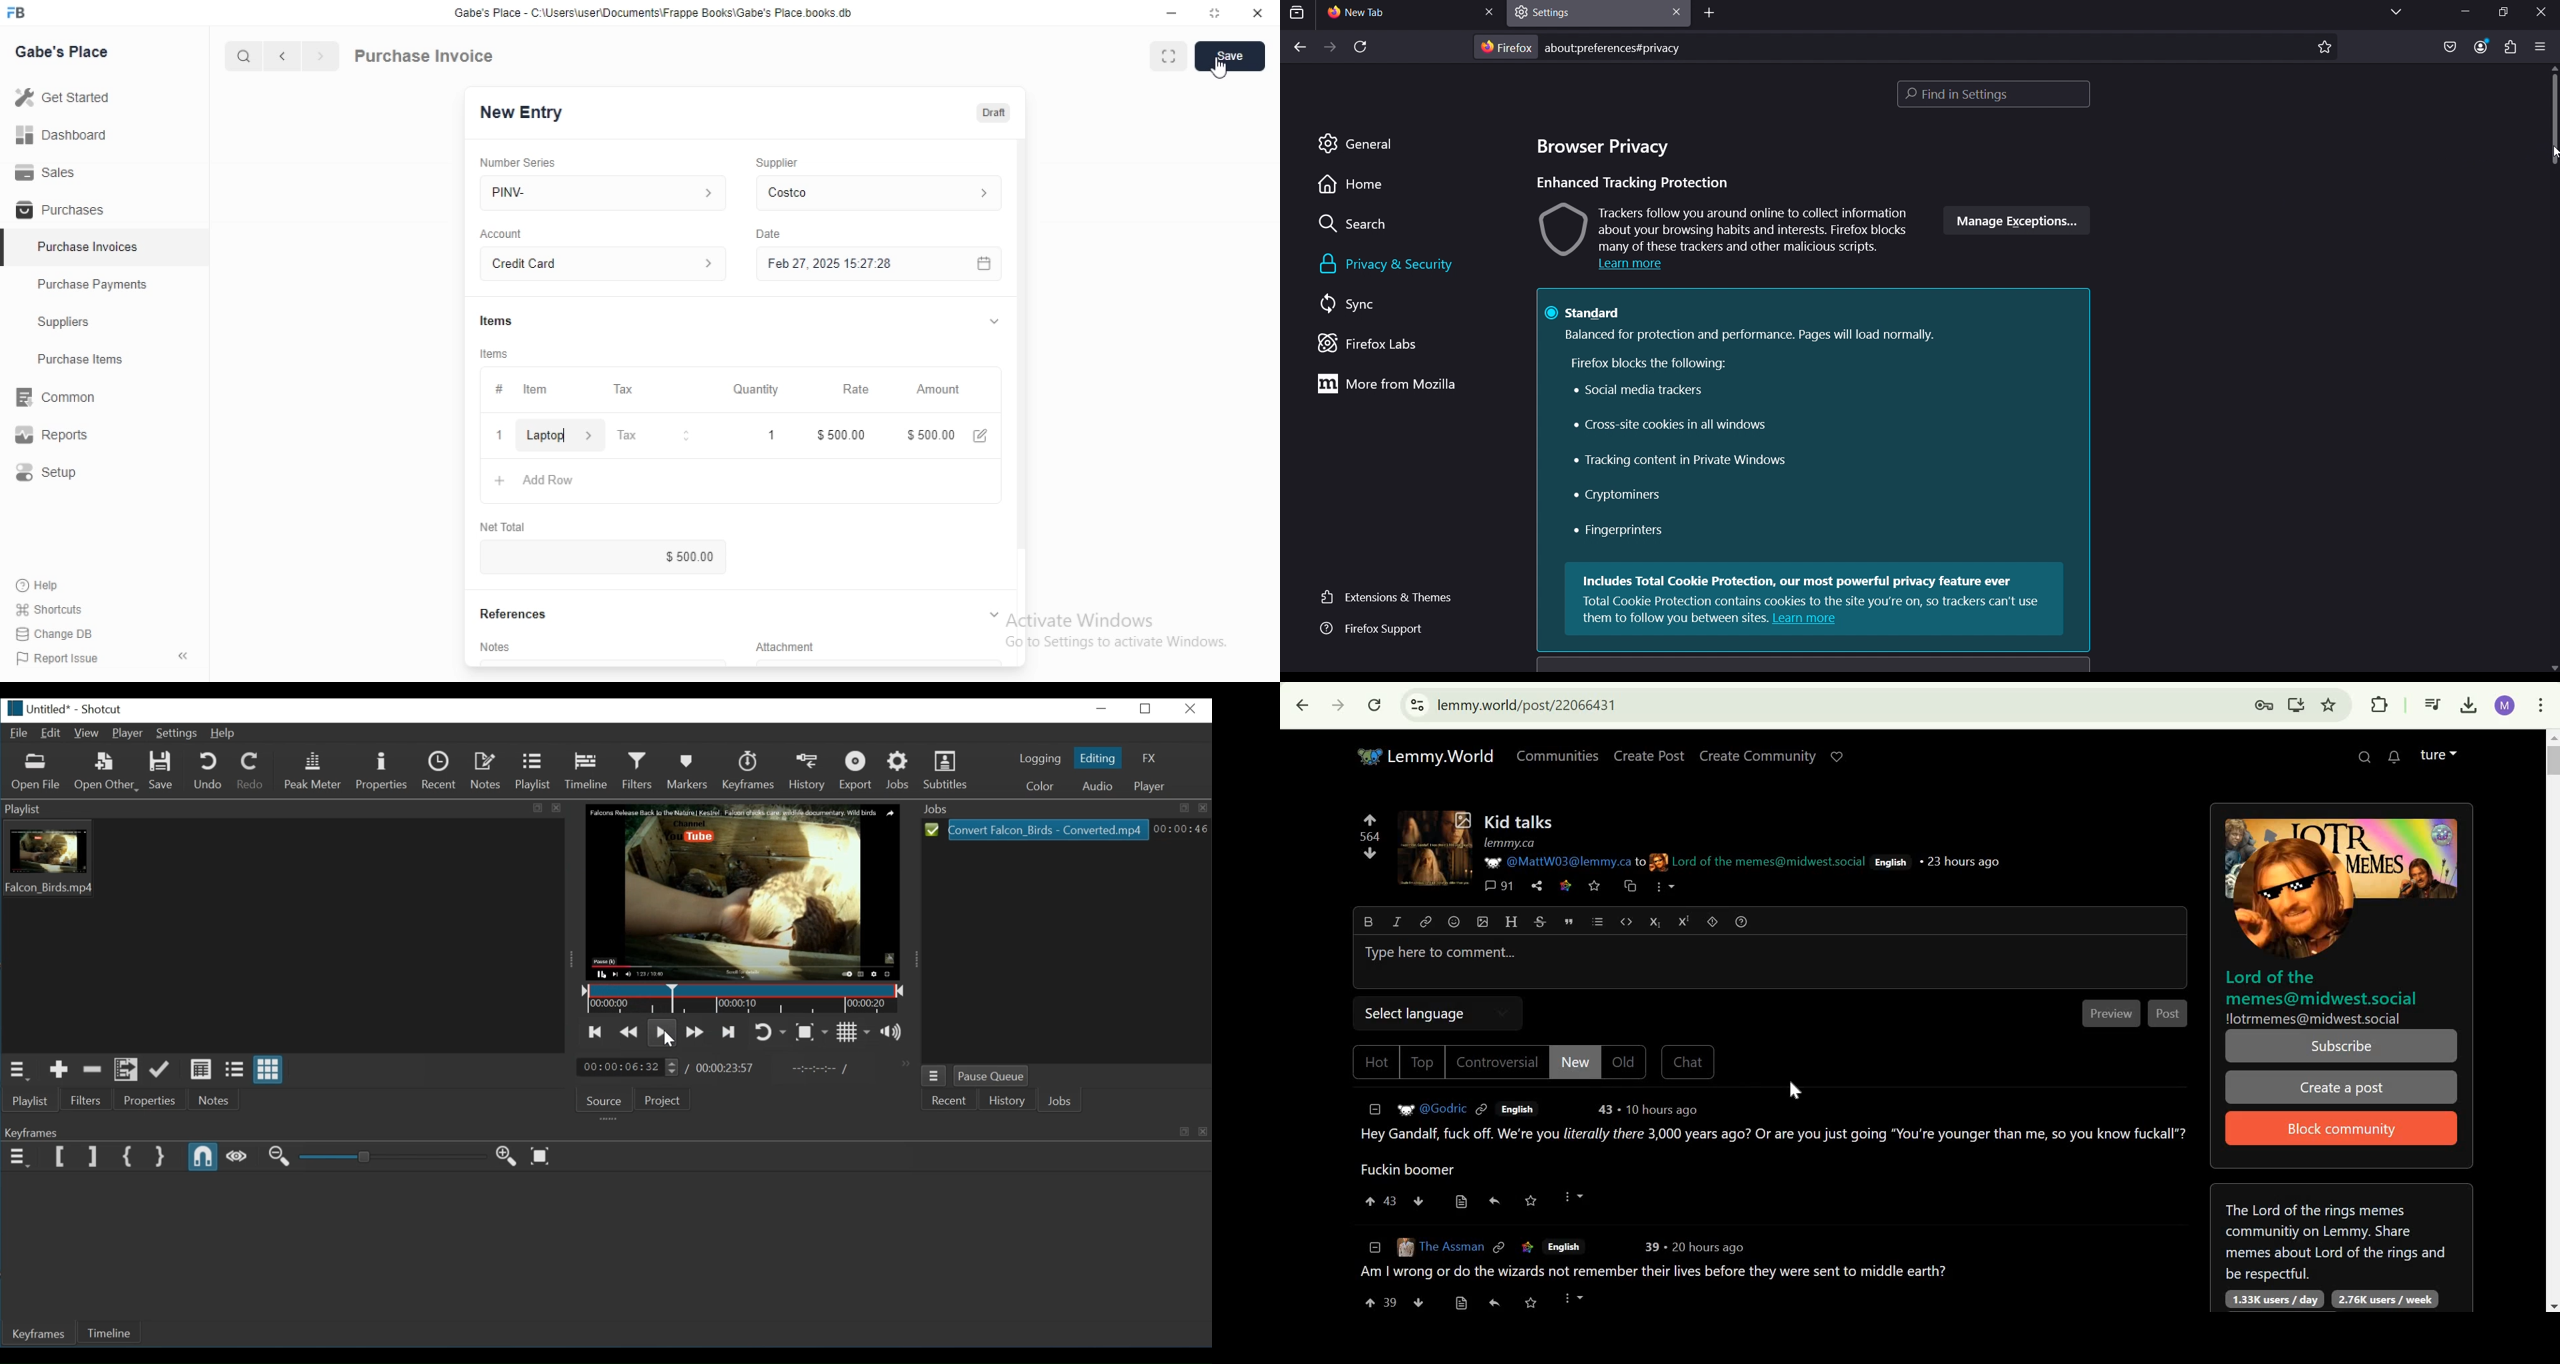 This screenshot has width=2576, height=1372. I want to click on minimize, so click(2463, 13).